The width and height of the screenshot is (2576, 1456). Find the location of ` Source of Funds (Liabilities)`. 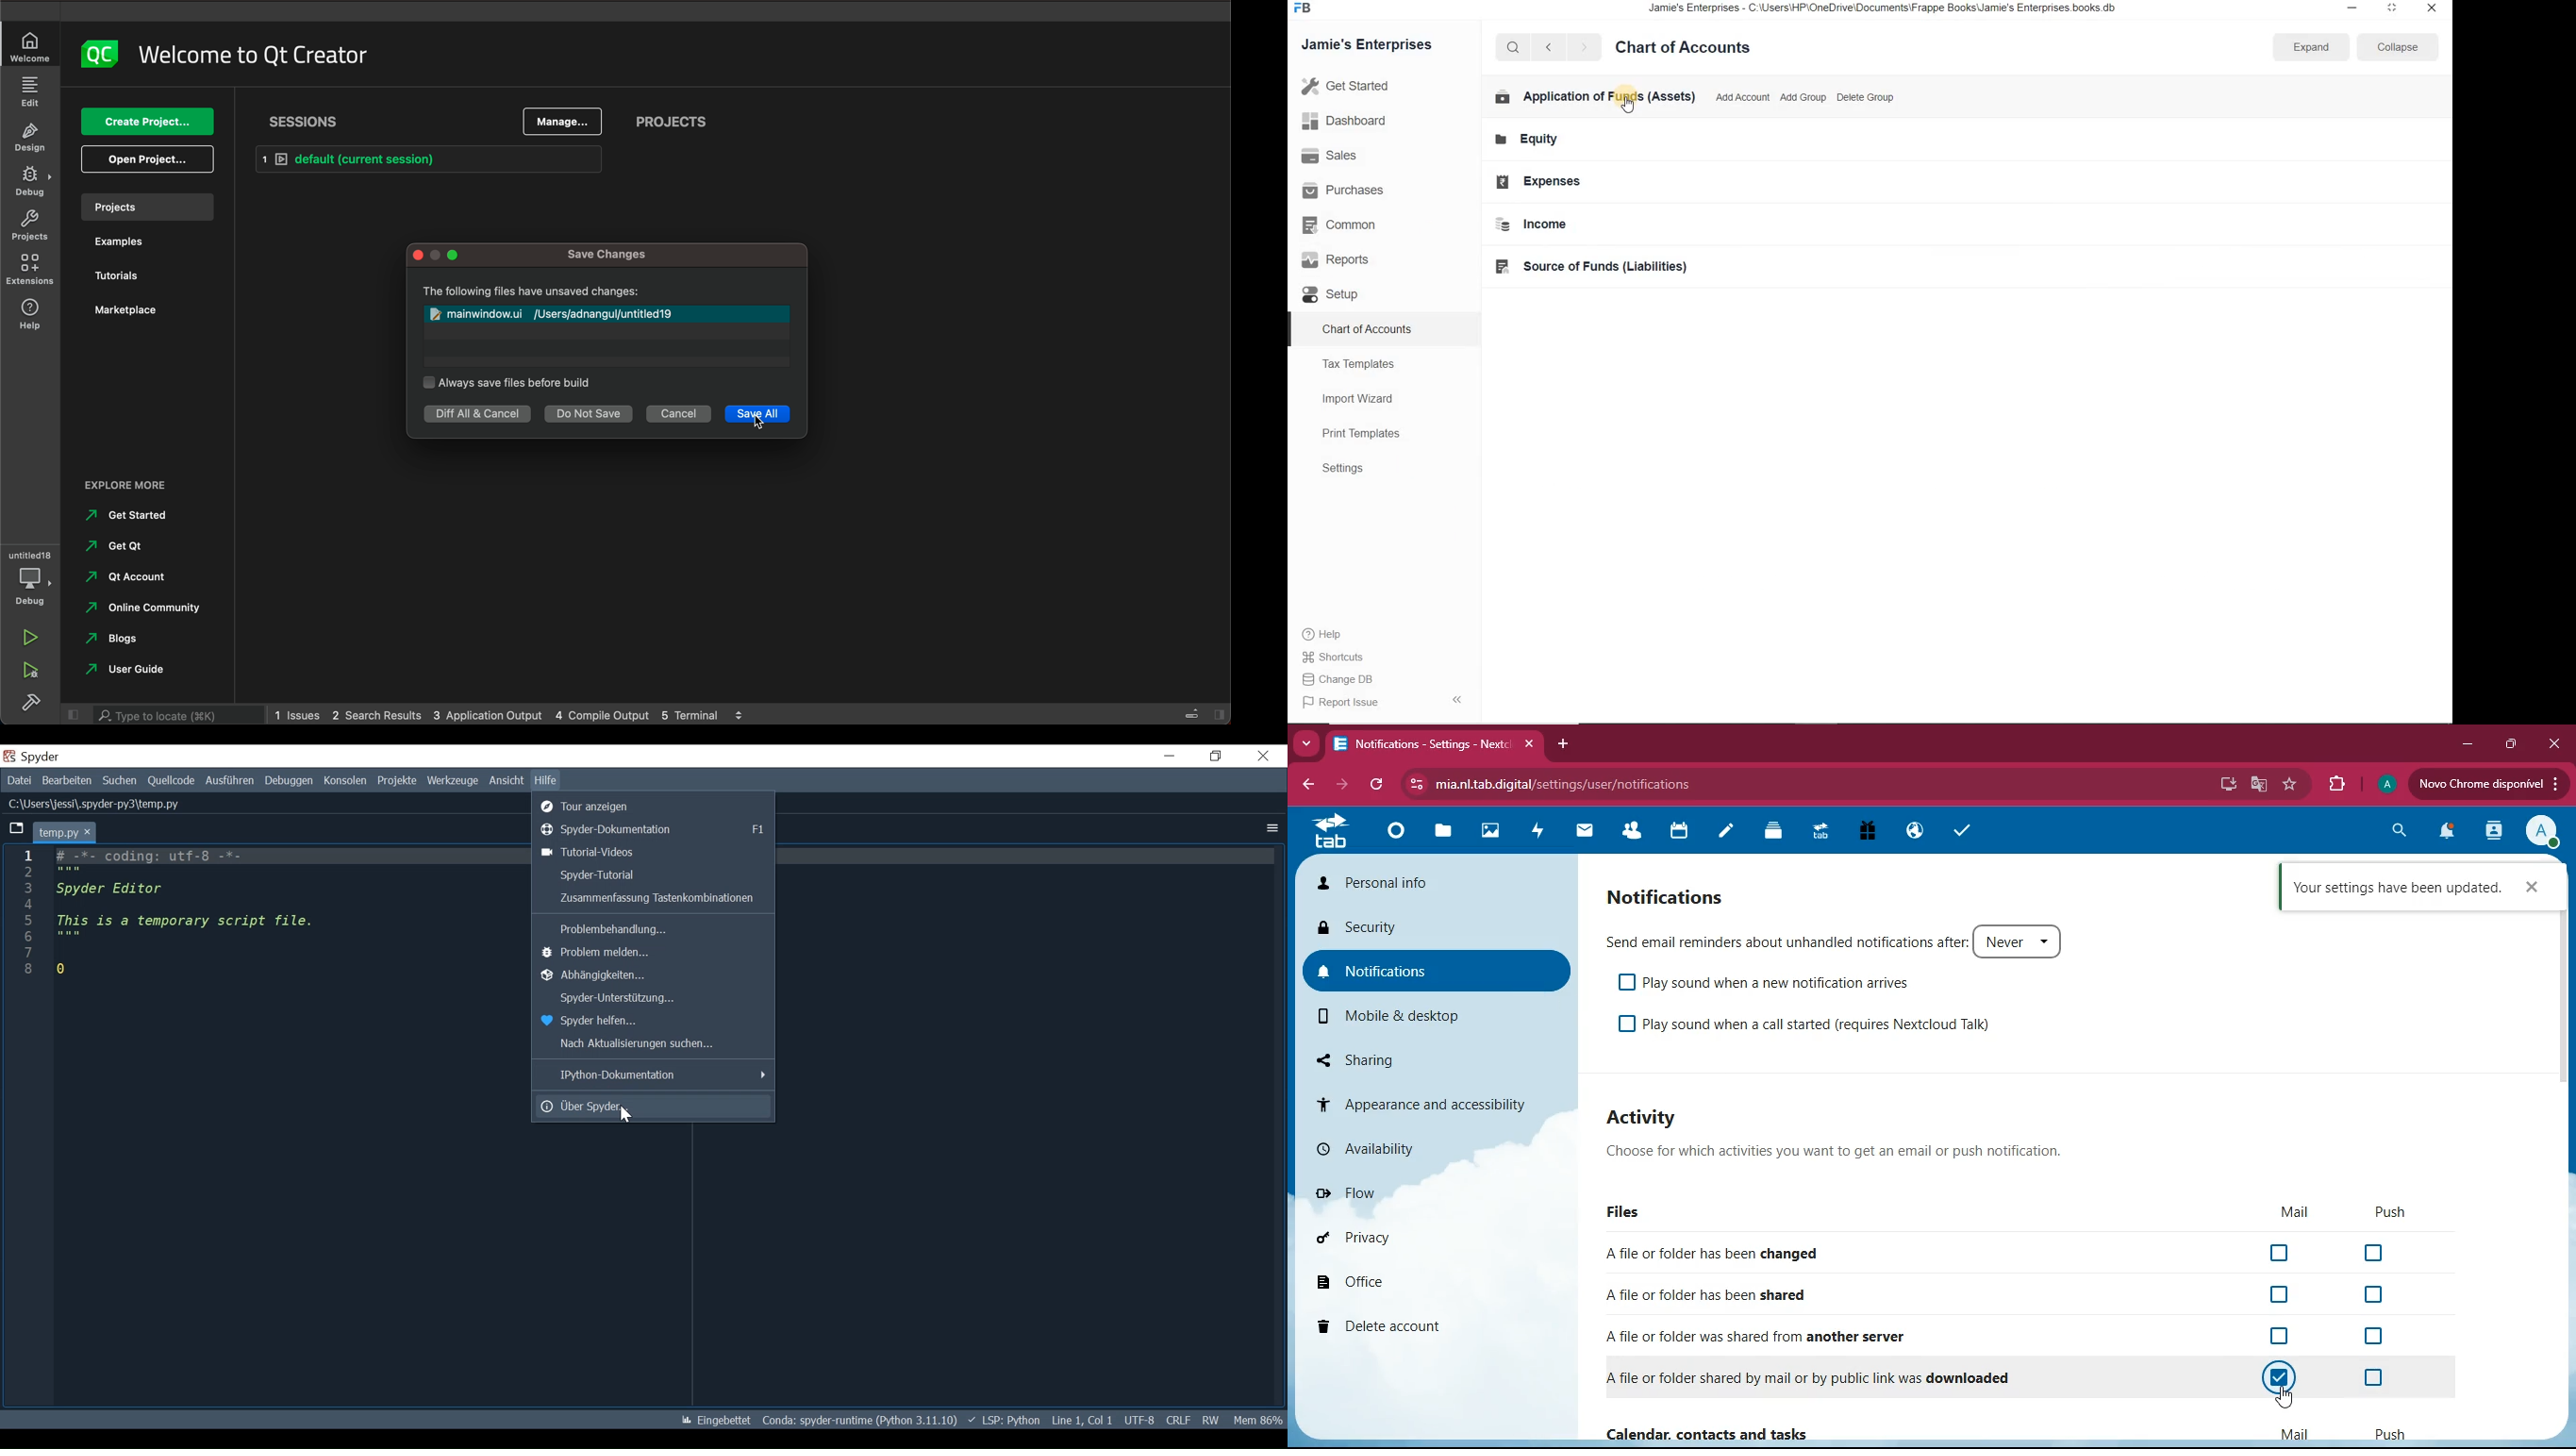

 Source of Funds (Liabilities) is located at coordinates (1616, 266).